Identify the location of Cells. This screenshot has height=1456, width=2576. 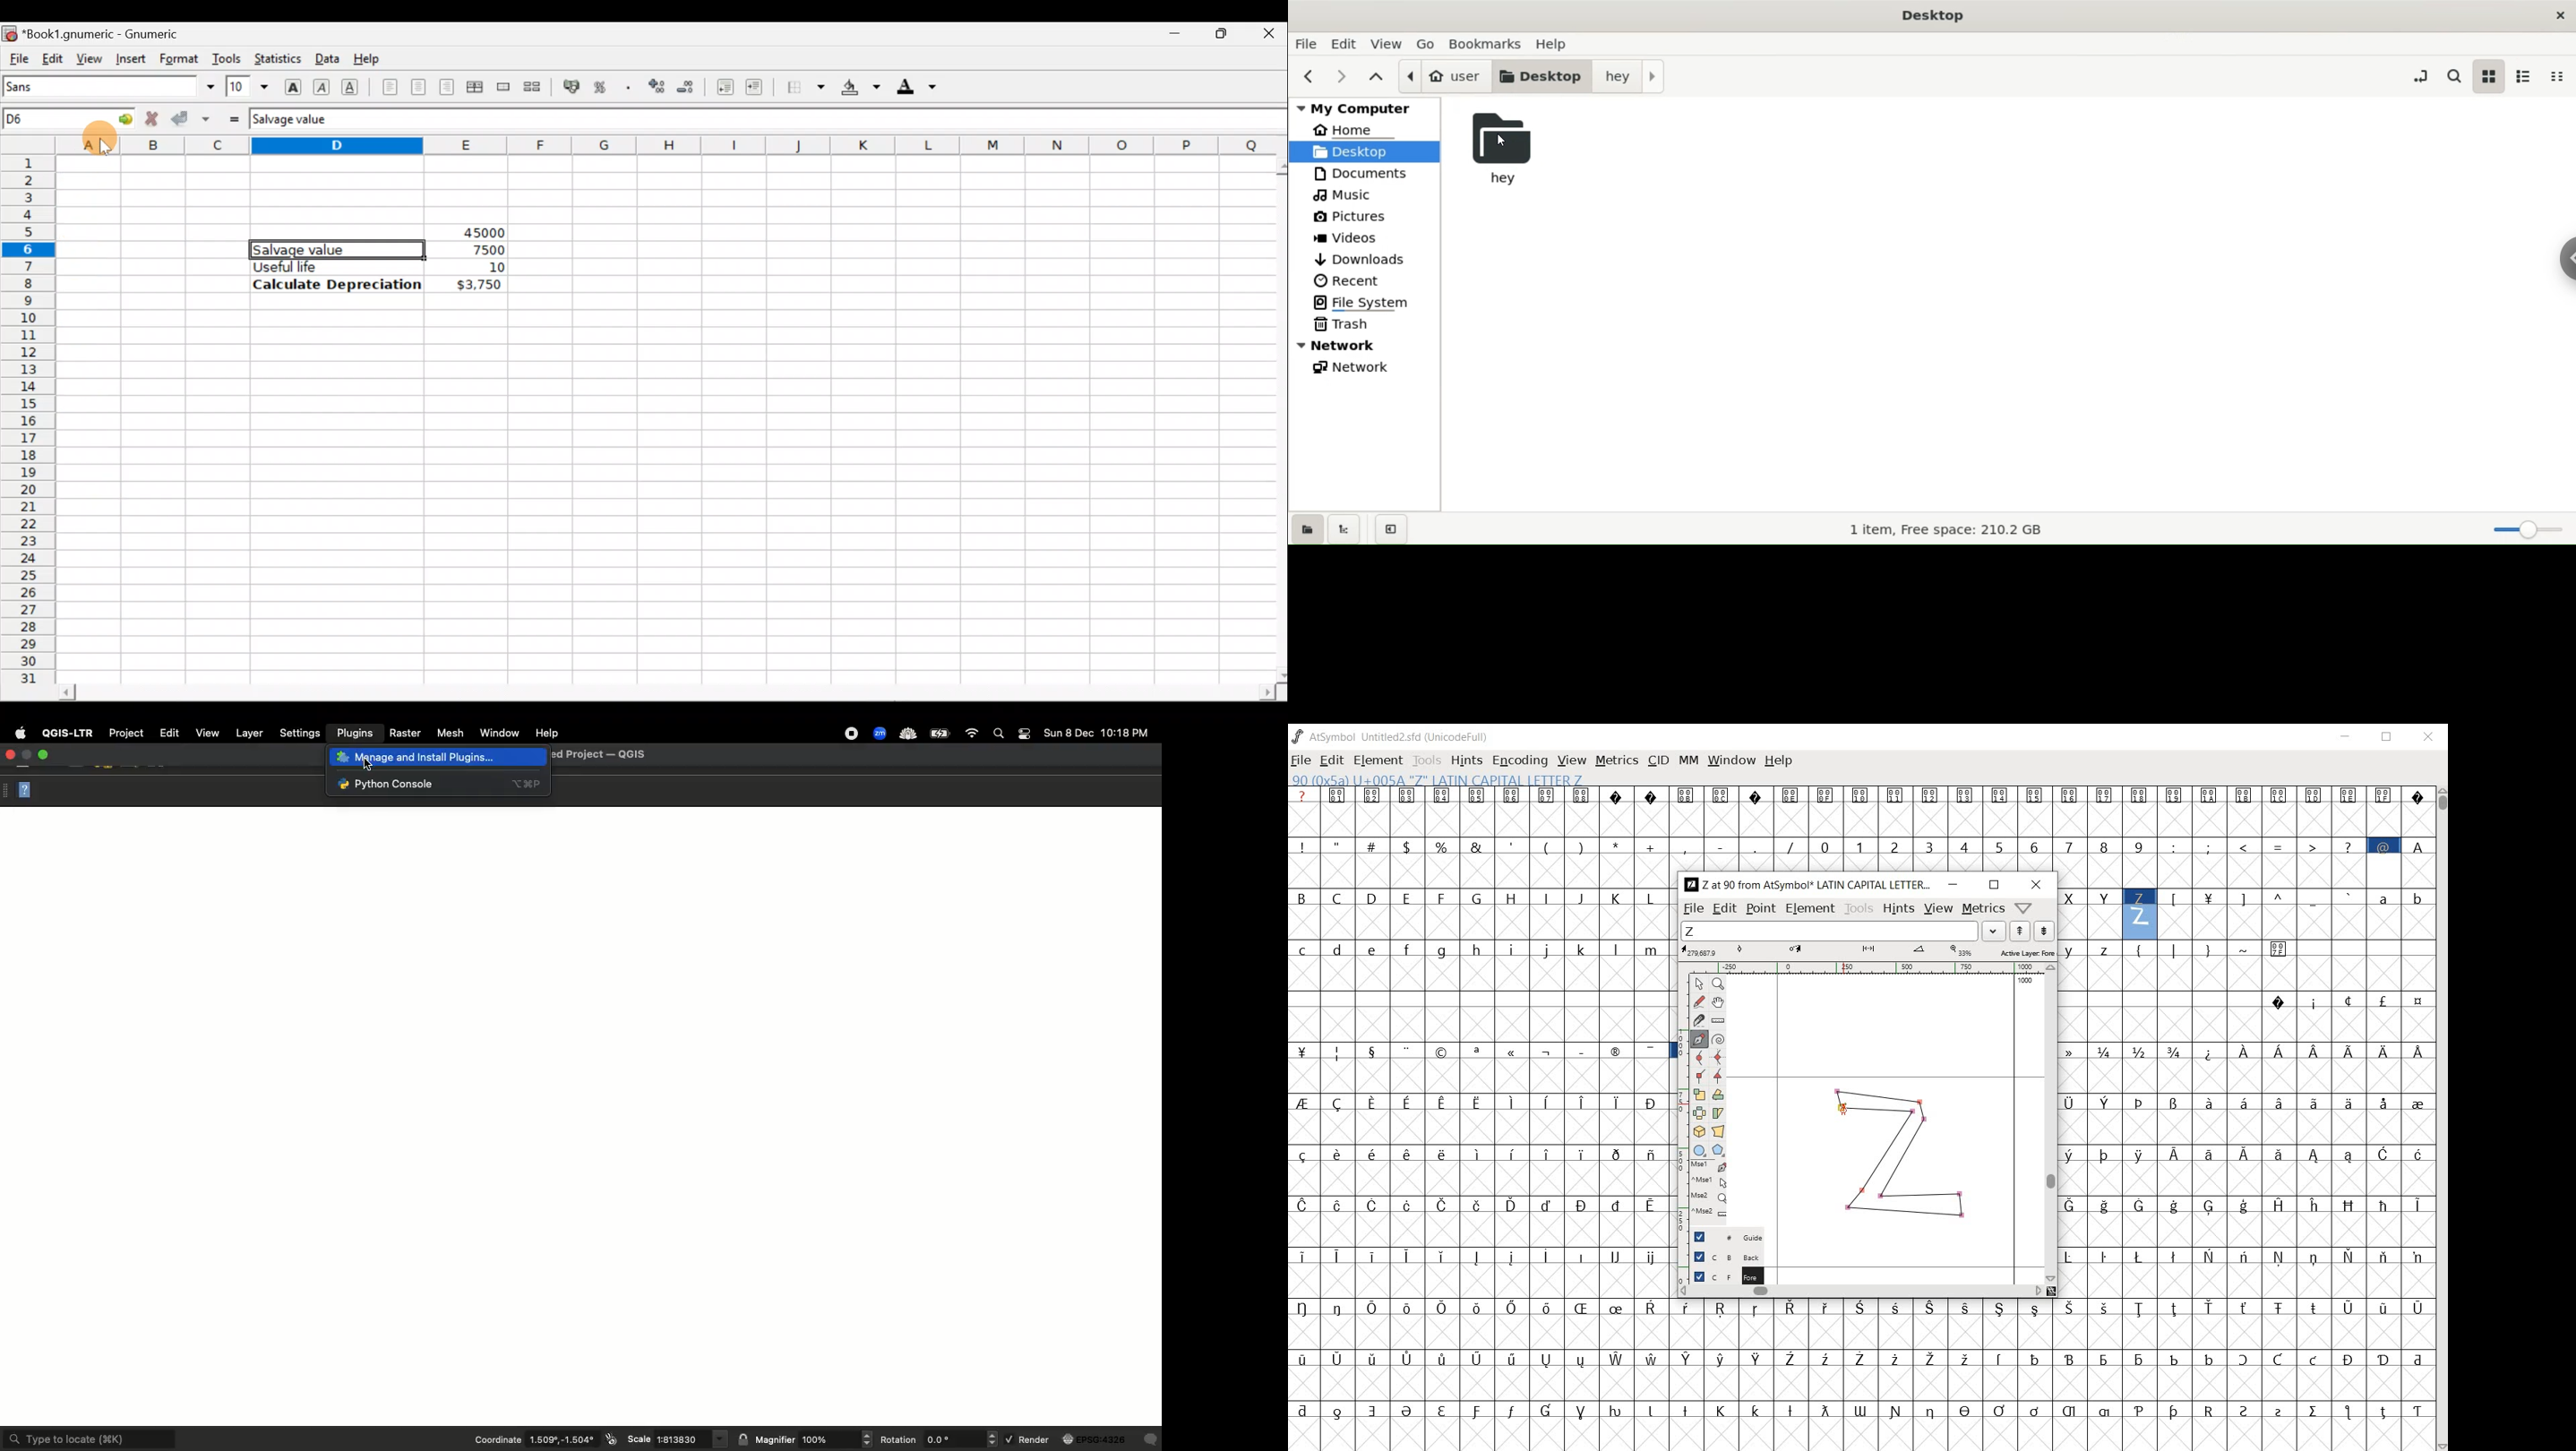
(671, 494).